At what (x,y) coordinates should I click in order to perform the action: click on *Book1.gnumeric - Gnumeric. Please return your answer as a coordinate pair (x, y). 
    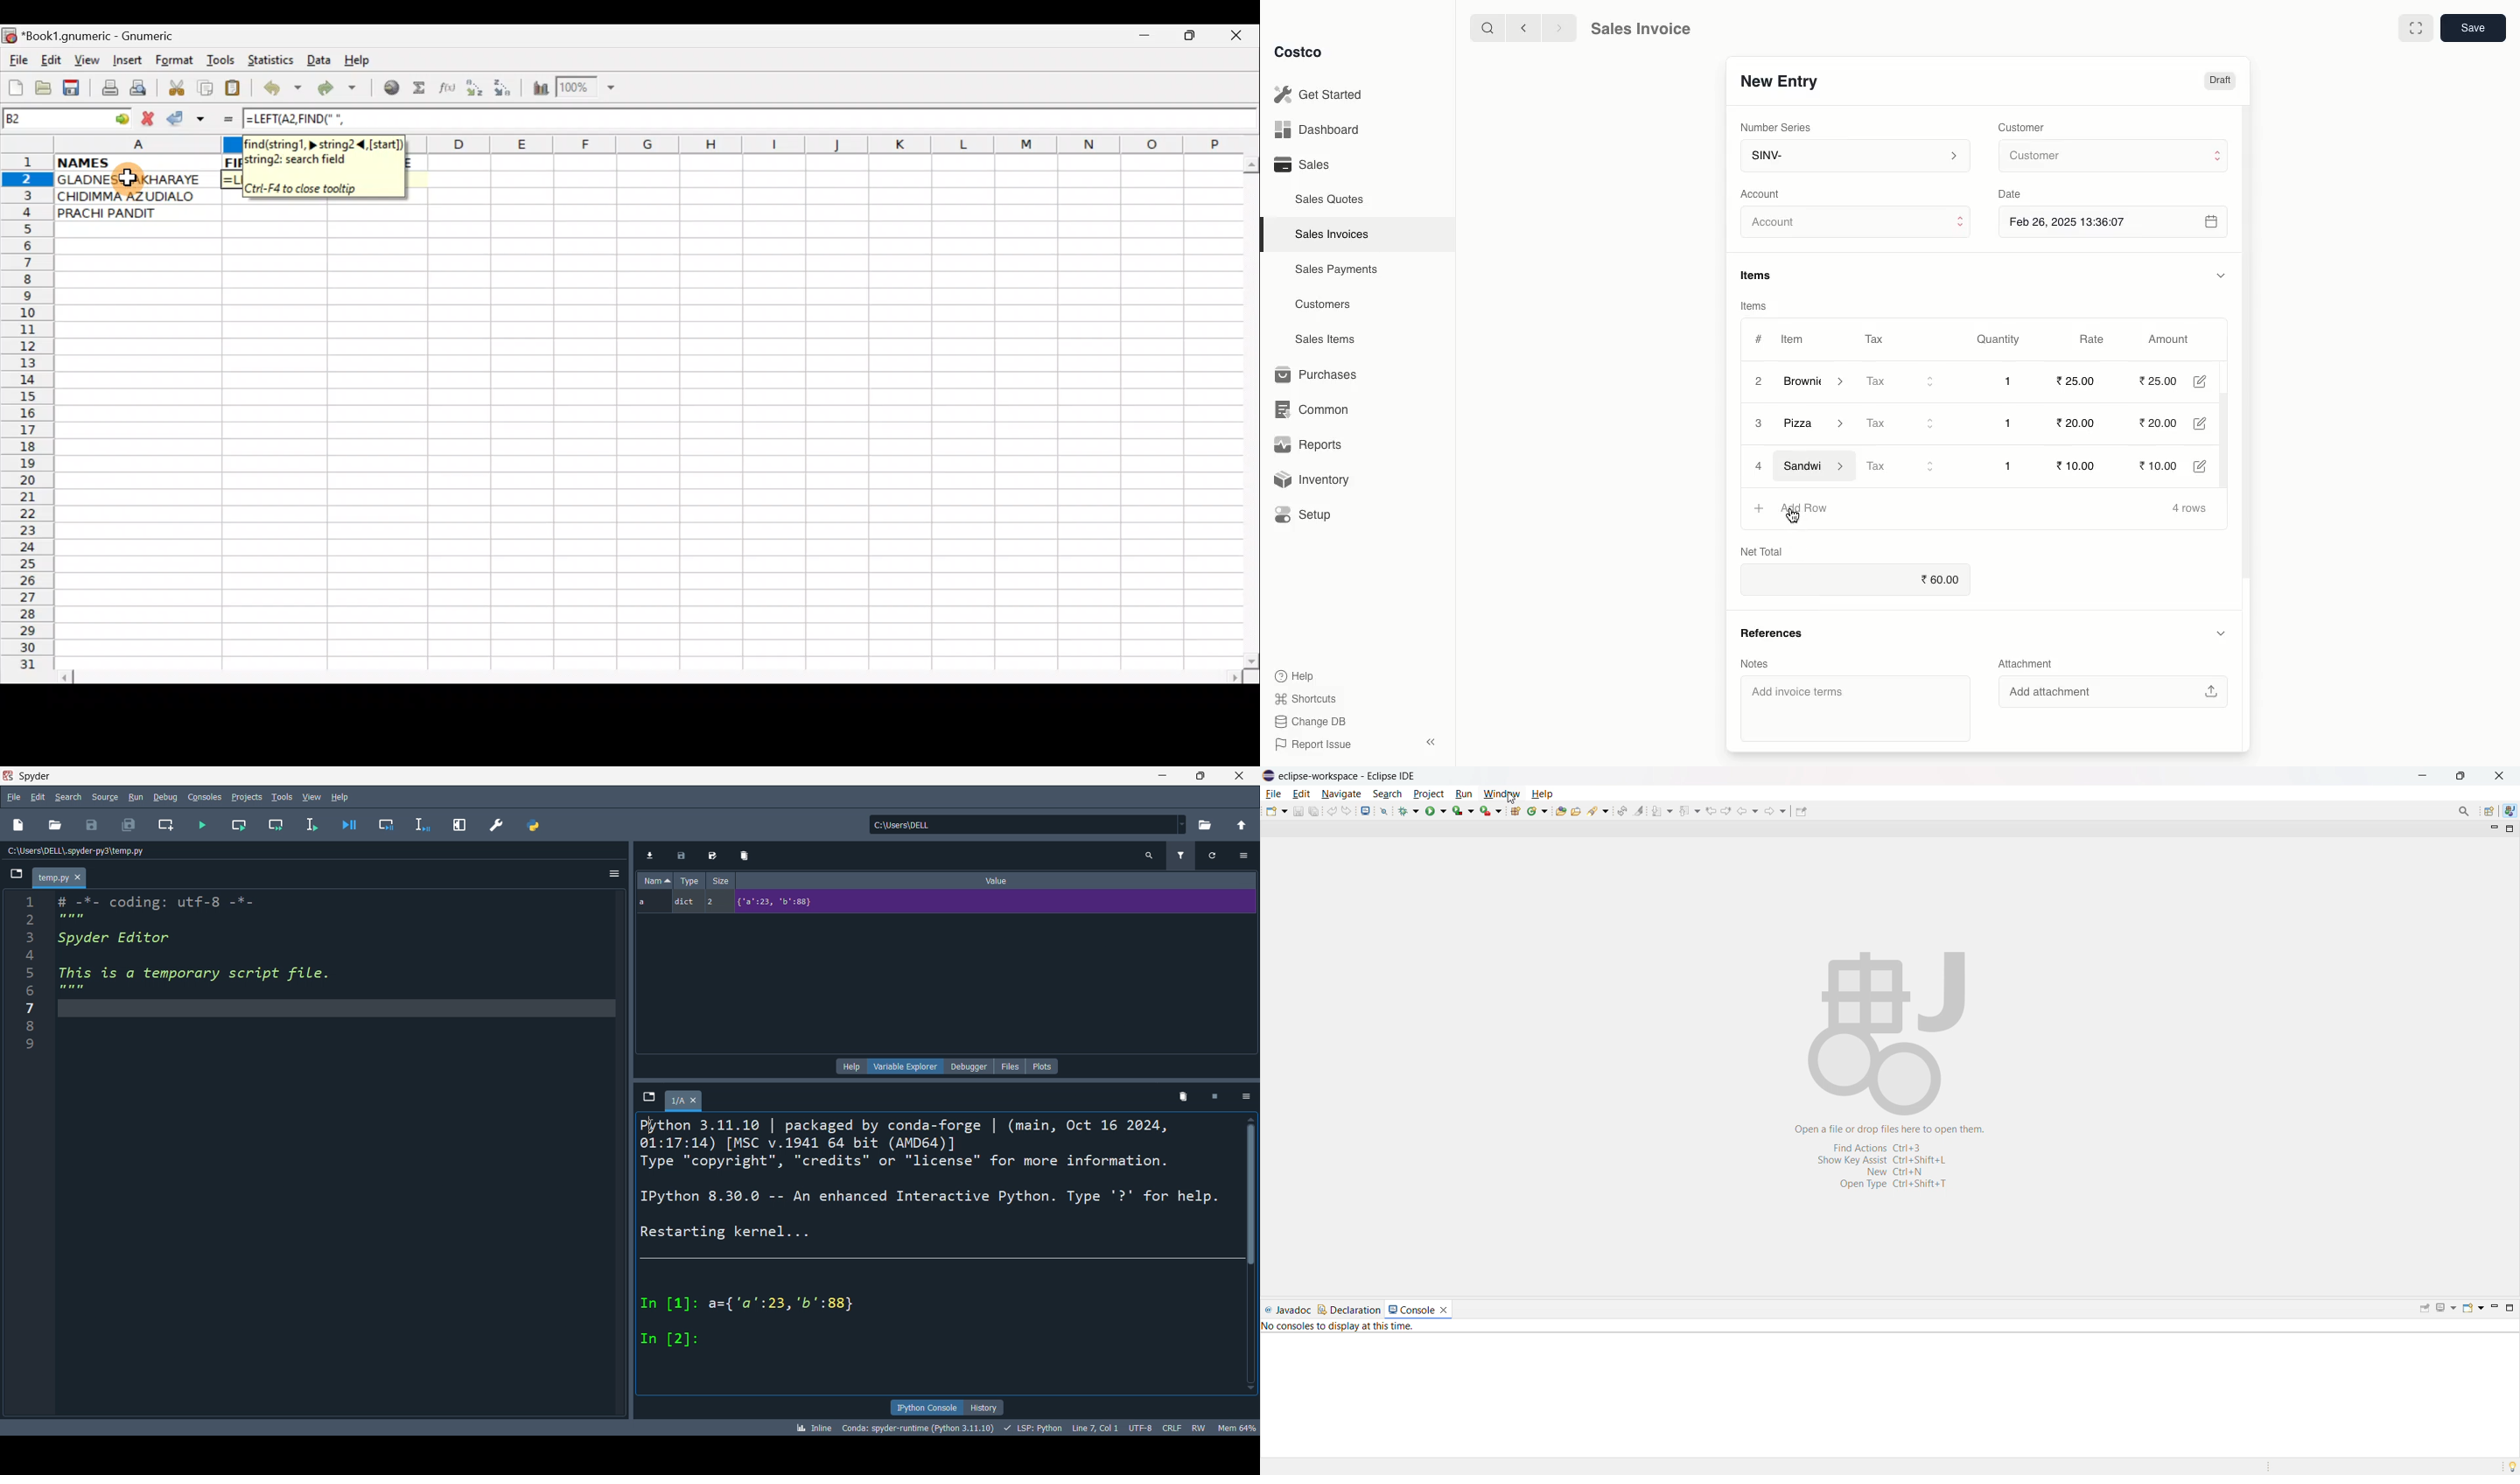
    Looking at the image, I should click on (110, 36).